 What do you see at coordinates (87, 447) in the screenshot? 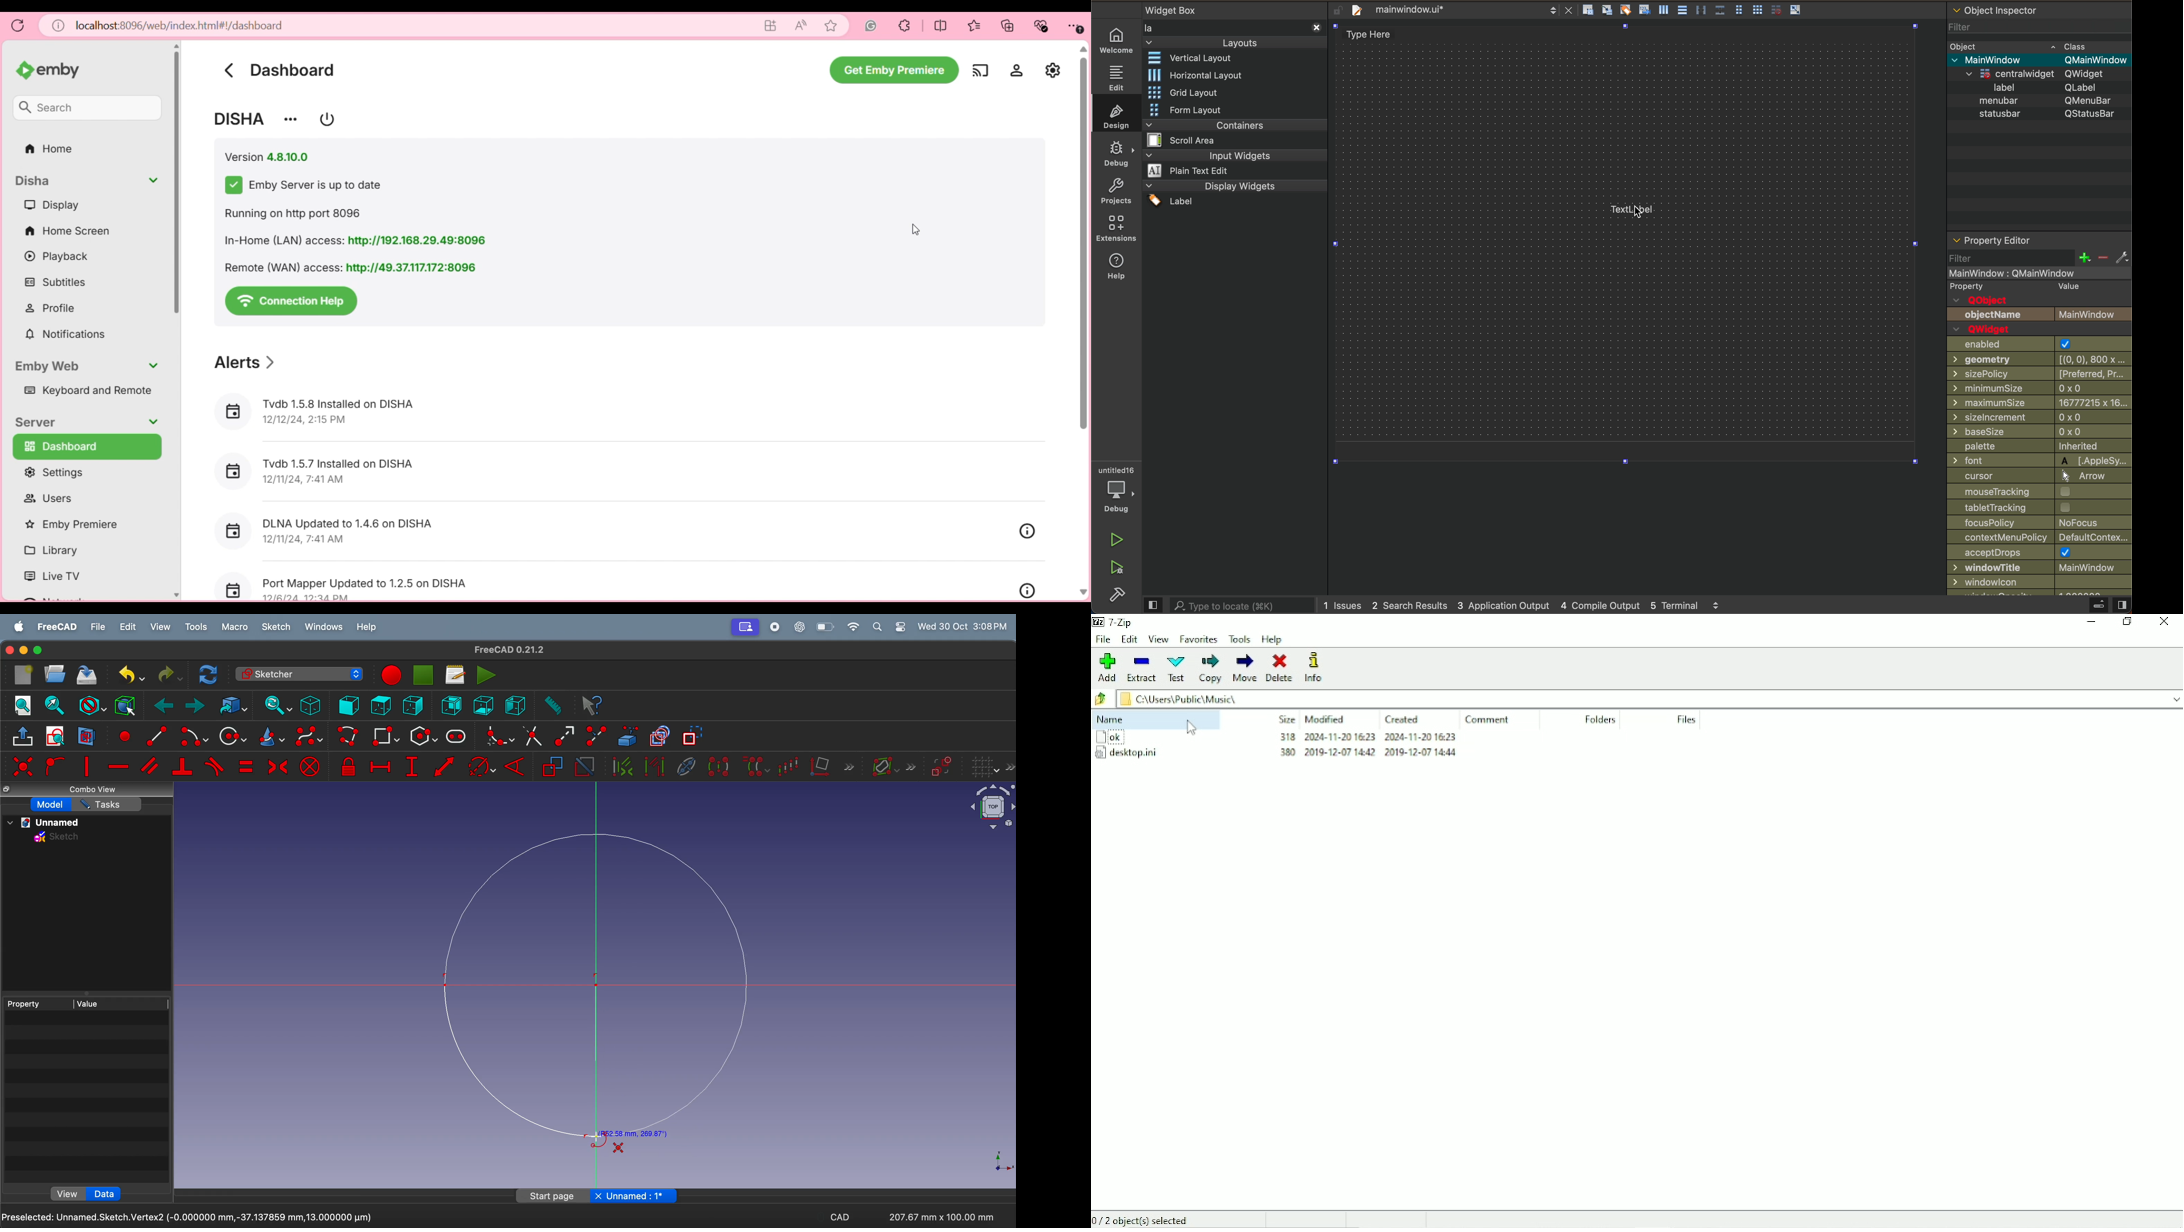
I see `Dashboard, current selection highlighted` at bounding box center [87, 447].